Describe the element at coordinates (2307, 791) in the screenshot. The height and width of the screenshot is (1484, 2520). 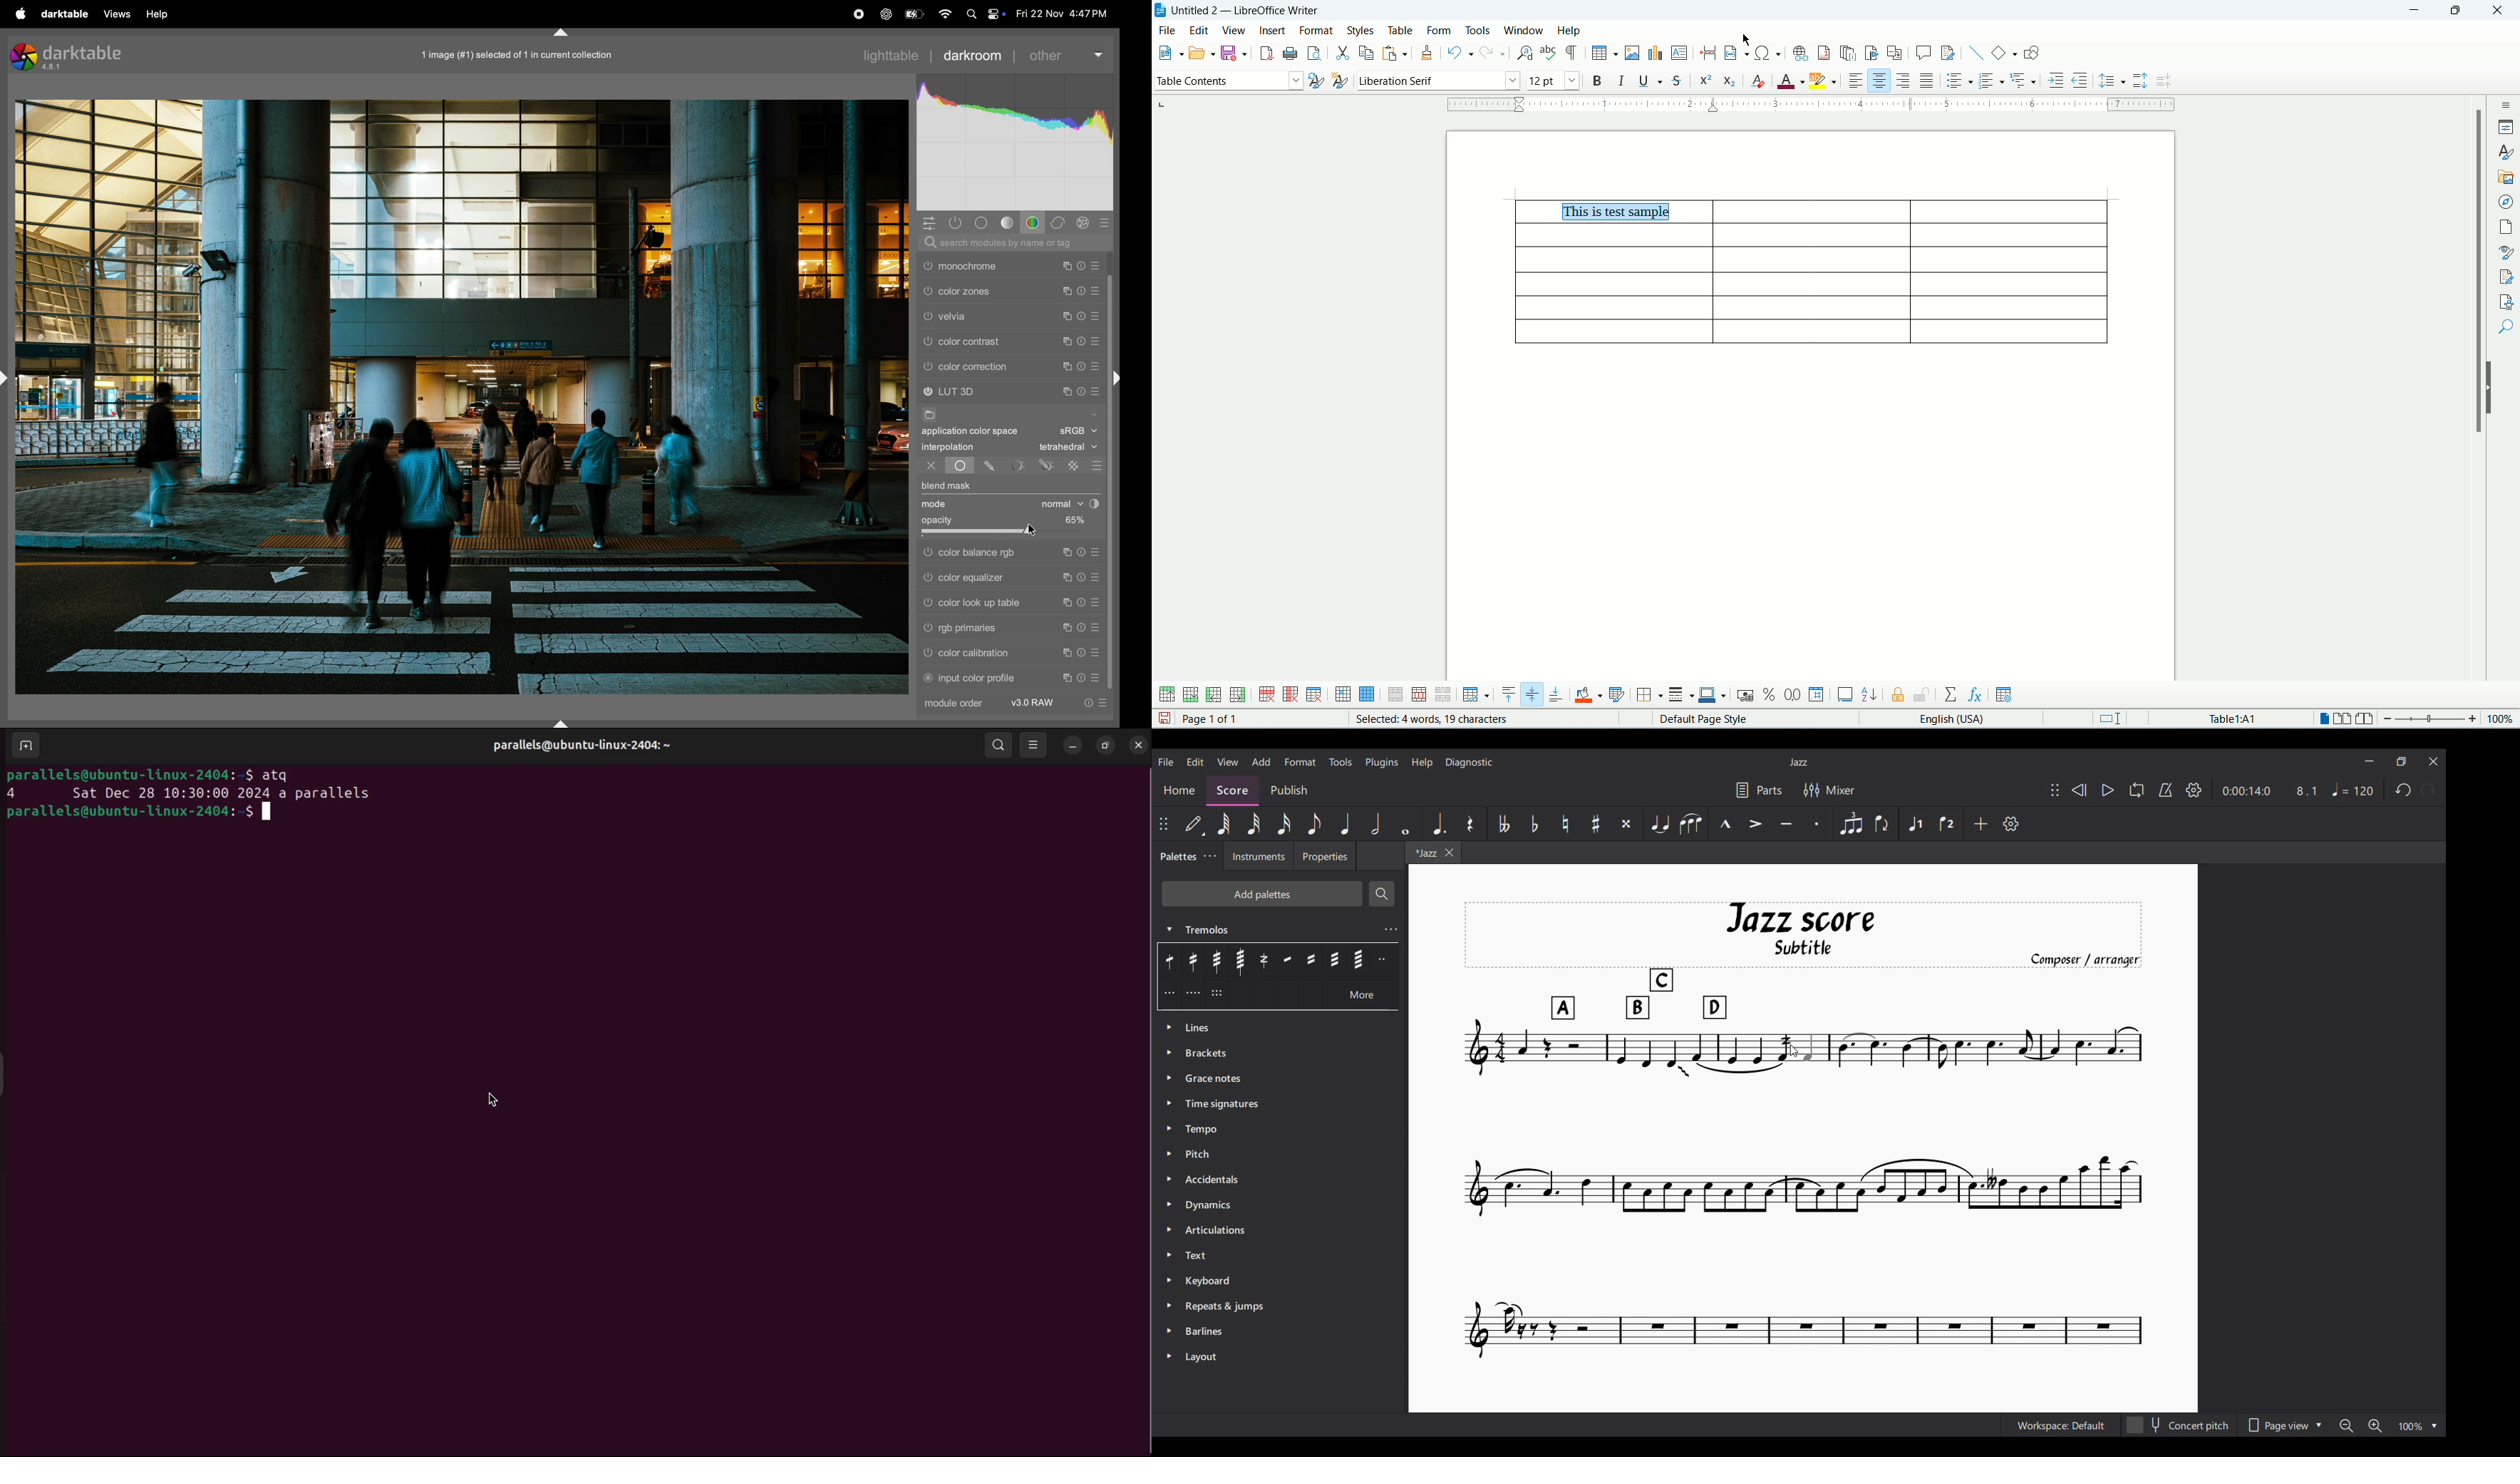
I see `8.1` at that location.